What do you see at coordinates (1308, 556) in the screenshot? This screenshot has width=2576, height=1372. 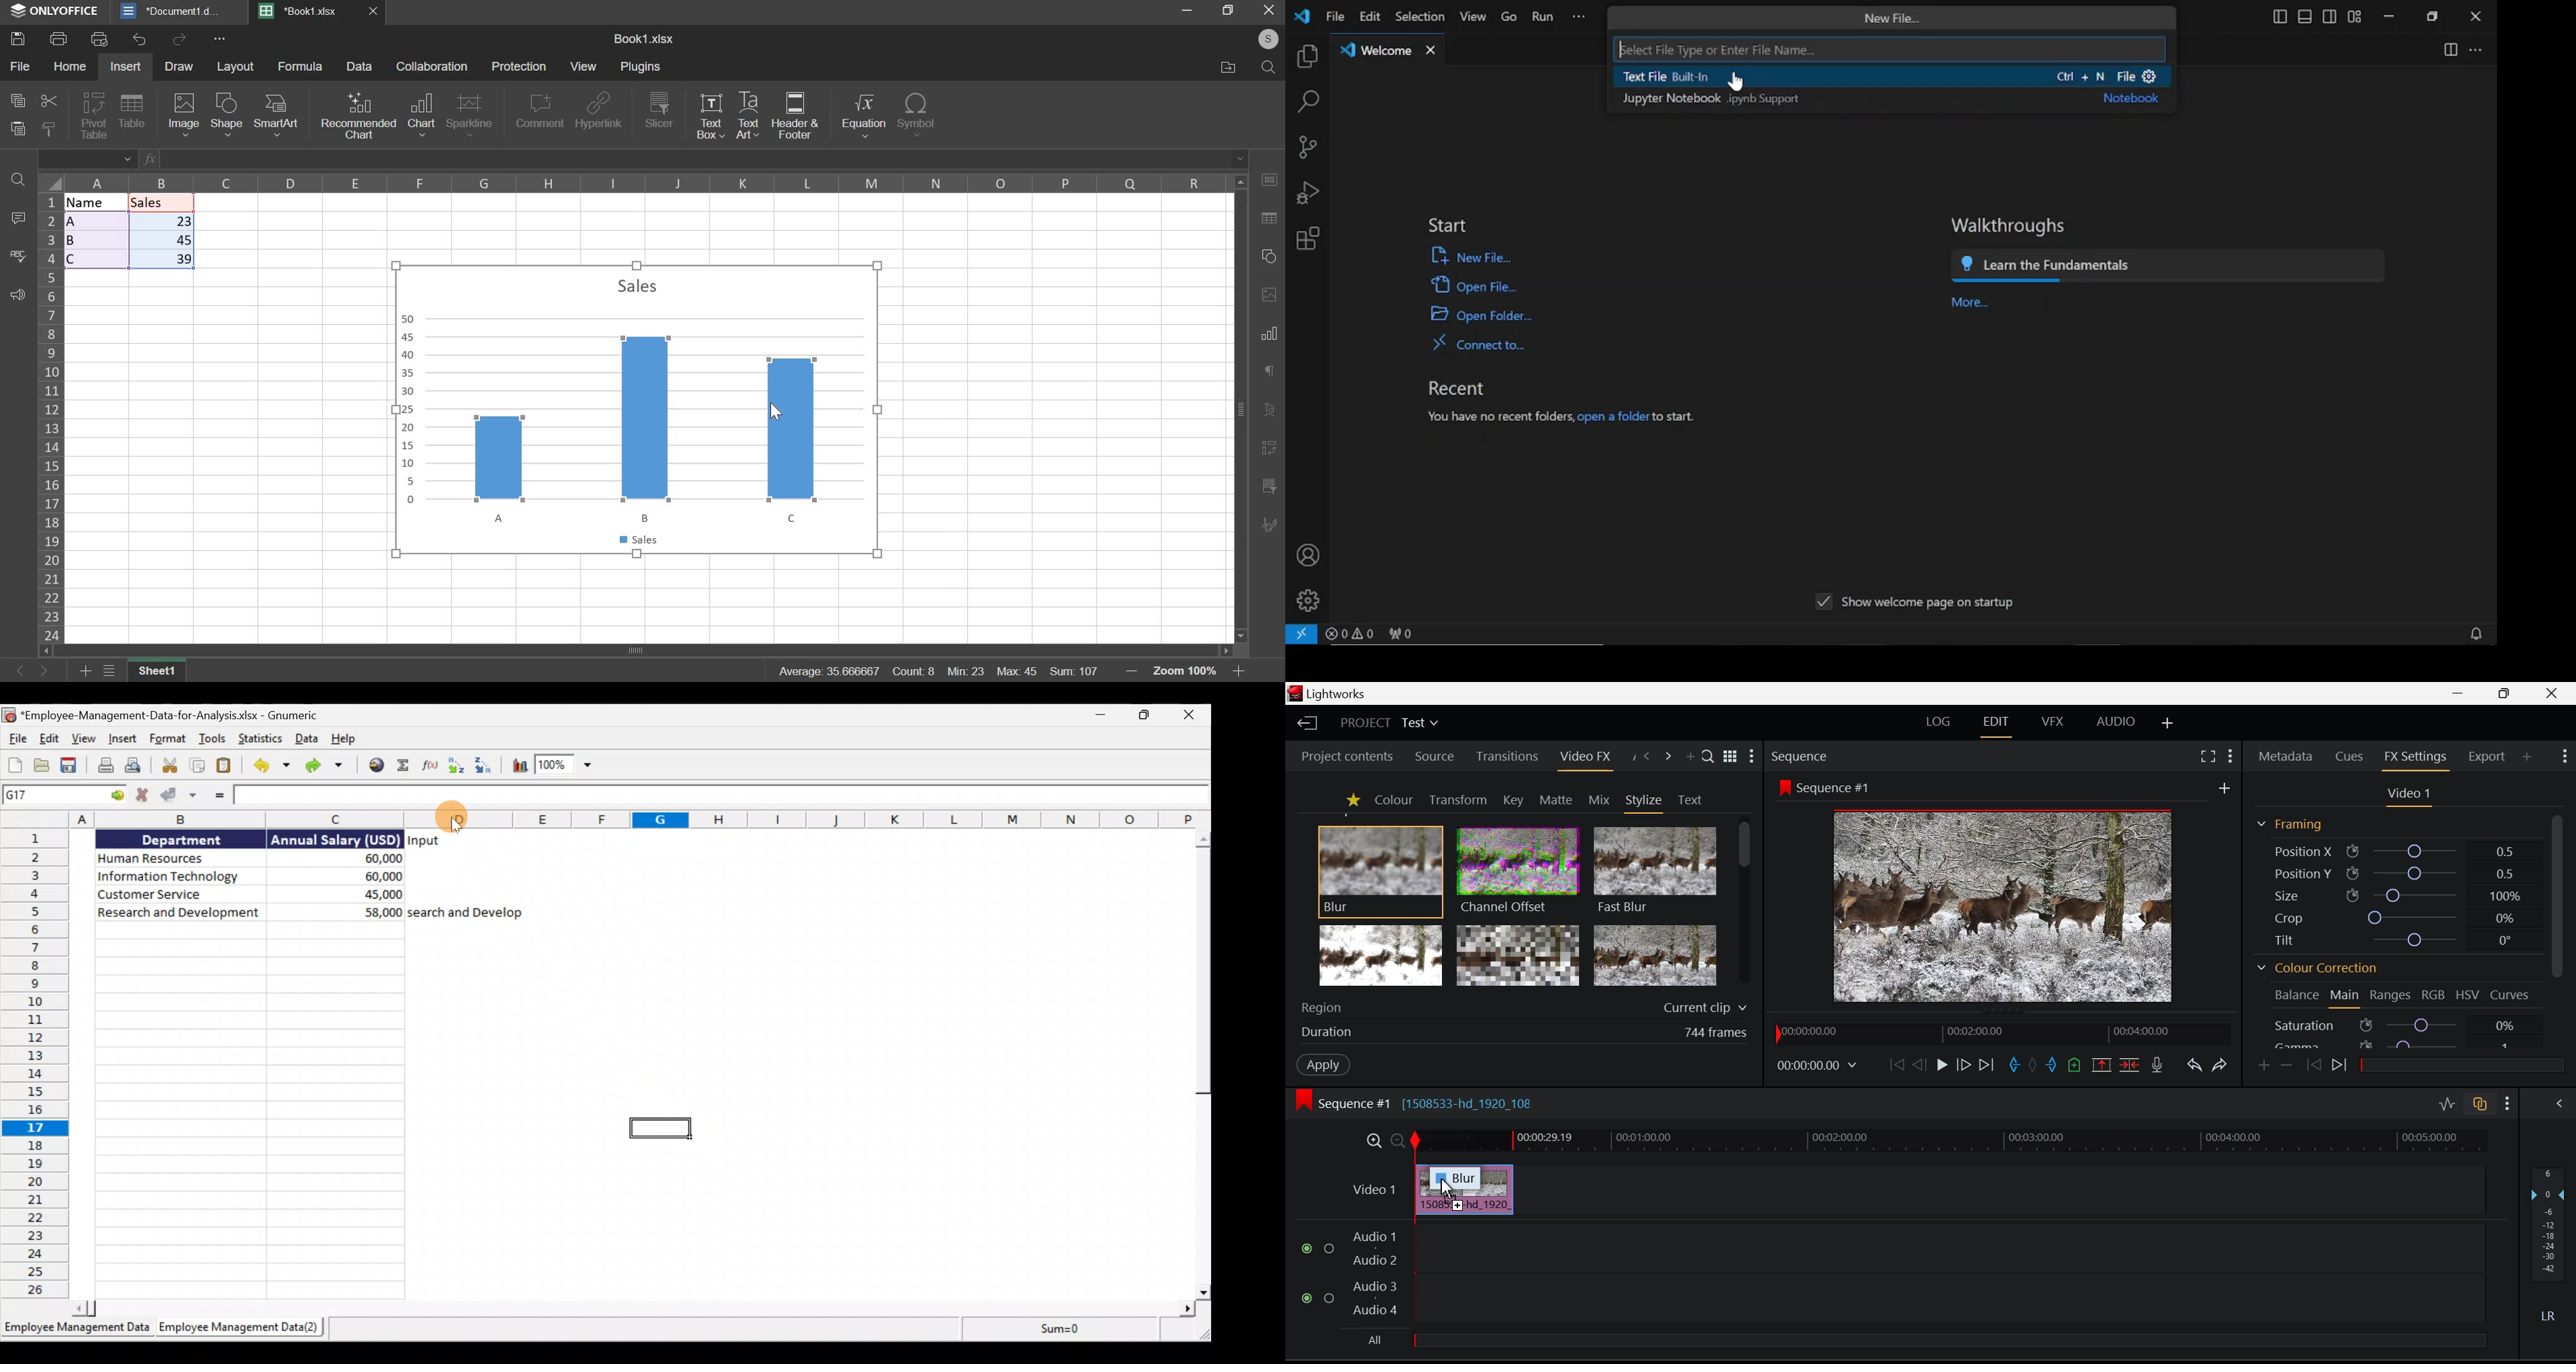 I see `accounts` at bounding box center [1308, 556].